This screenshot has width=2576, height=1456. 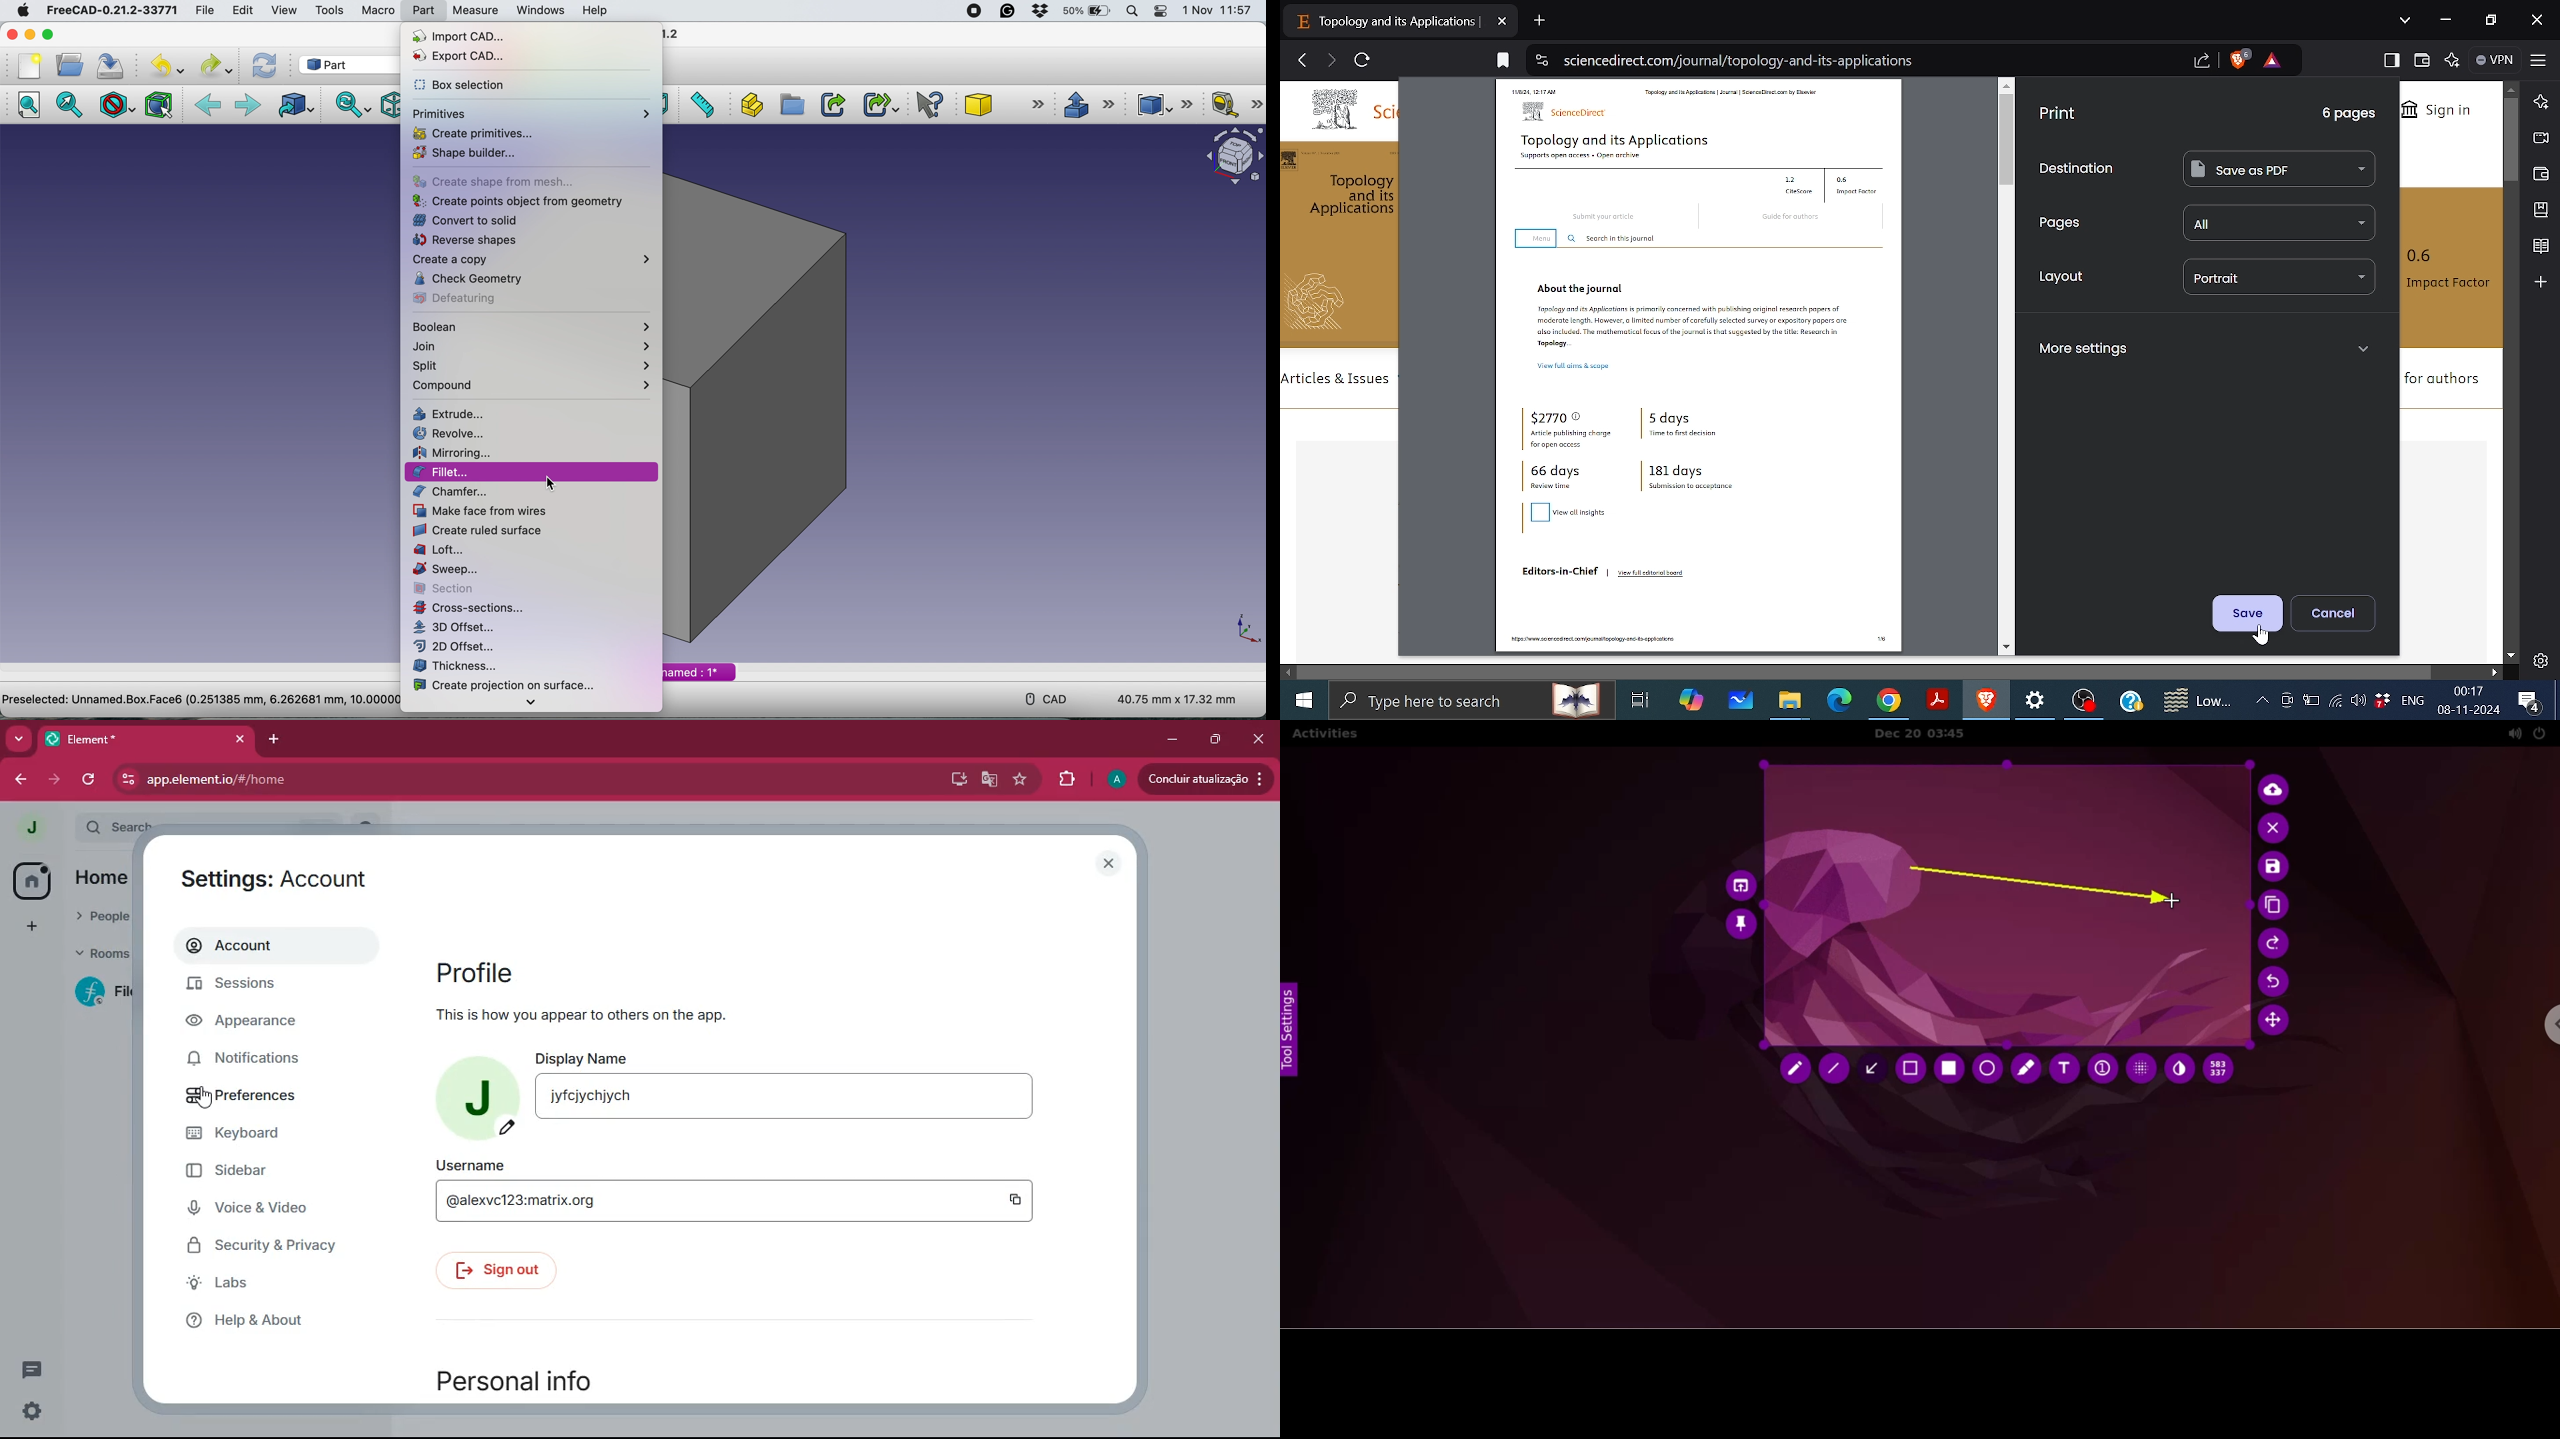 What do you see at coordinates (831, 103) in the screenshot?
I see `make link` at bounding box center [831, 103].